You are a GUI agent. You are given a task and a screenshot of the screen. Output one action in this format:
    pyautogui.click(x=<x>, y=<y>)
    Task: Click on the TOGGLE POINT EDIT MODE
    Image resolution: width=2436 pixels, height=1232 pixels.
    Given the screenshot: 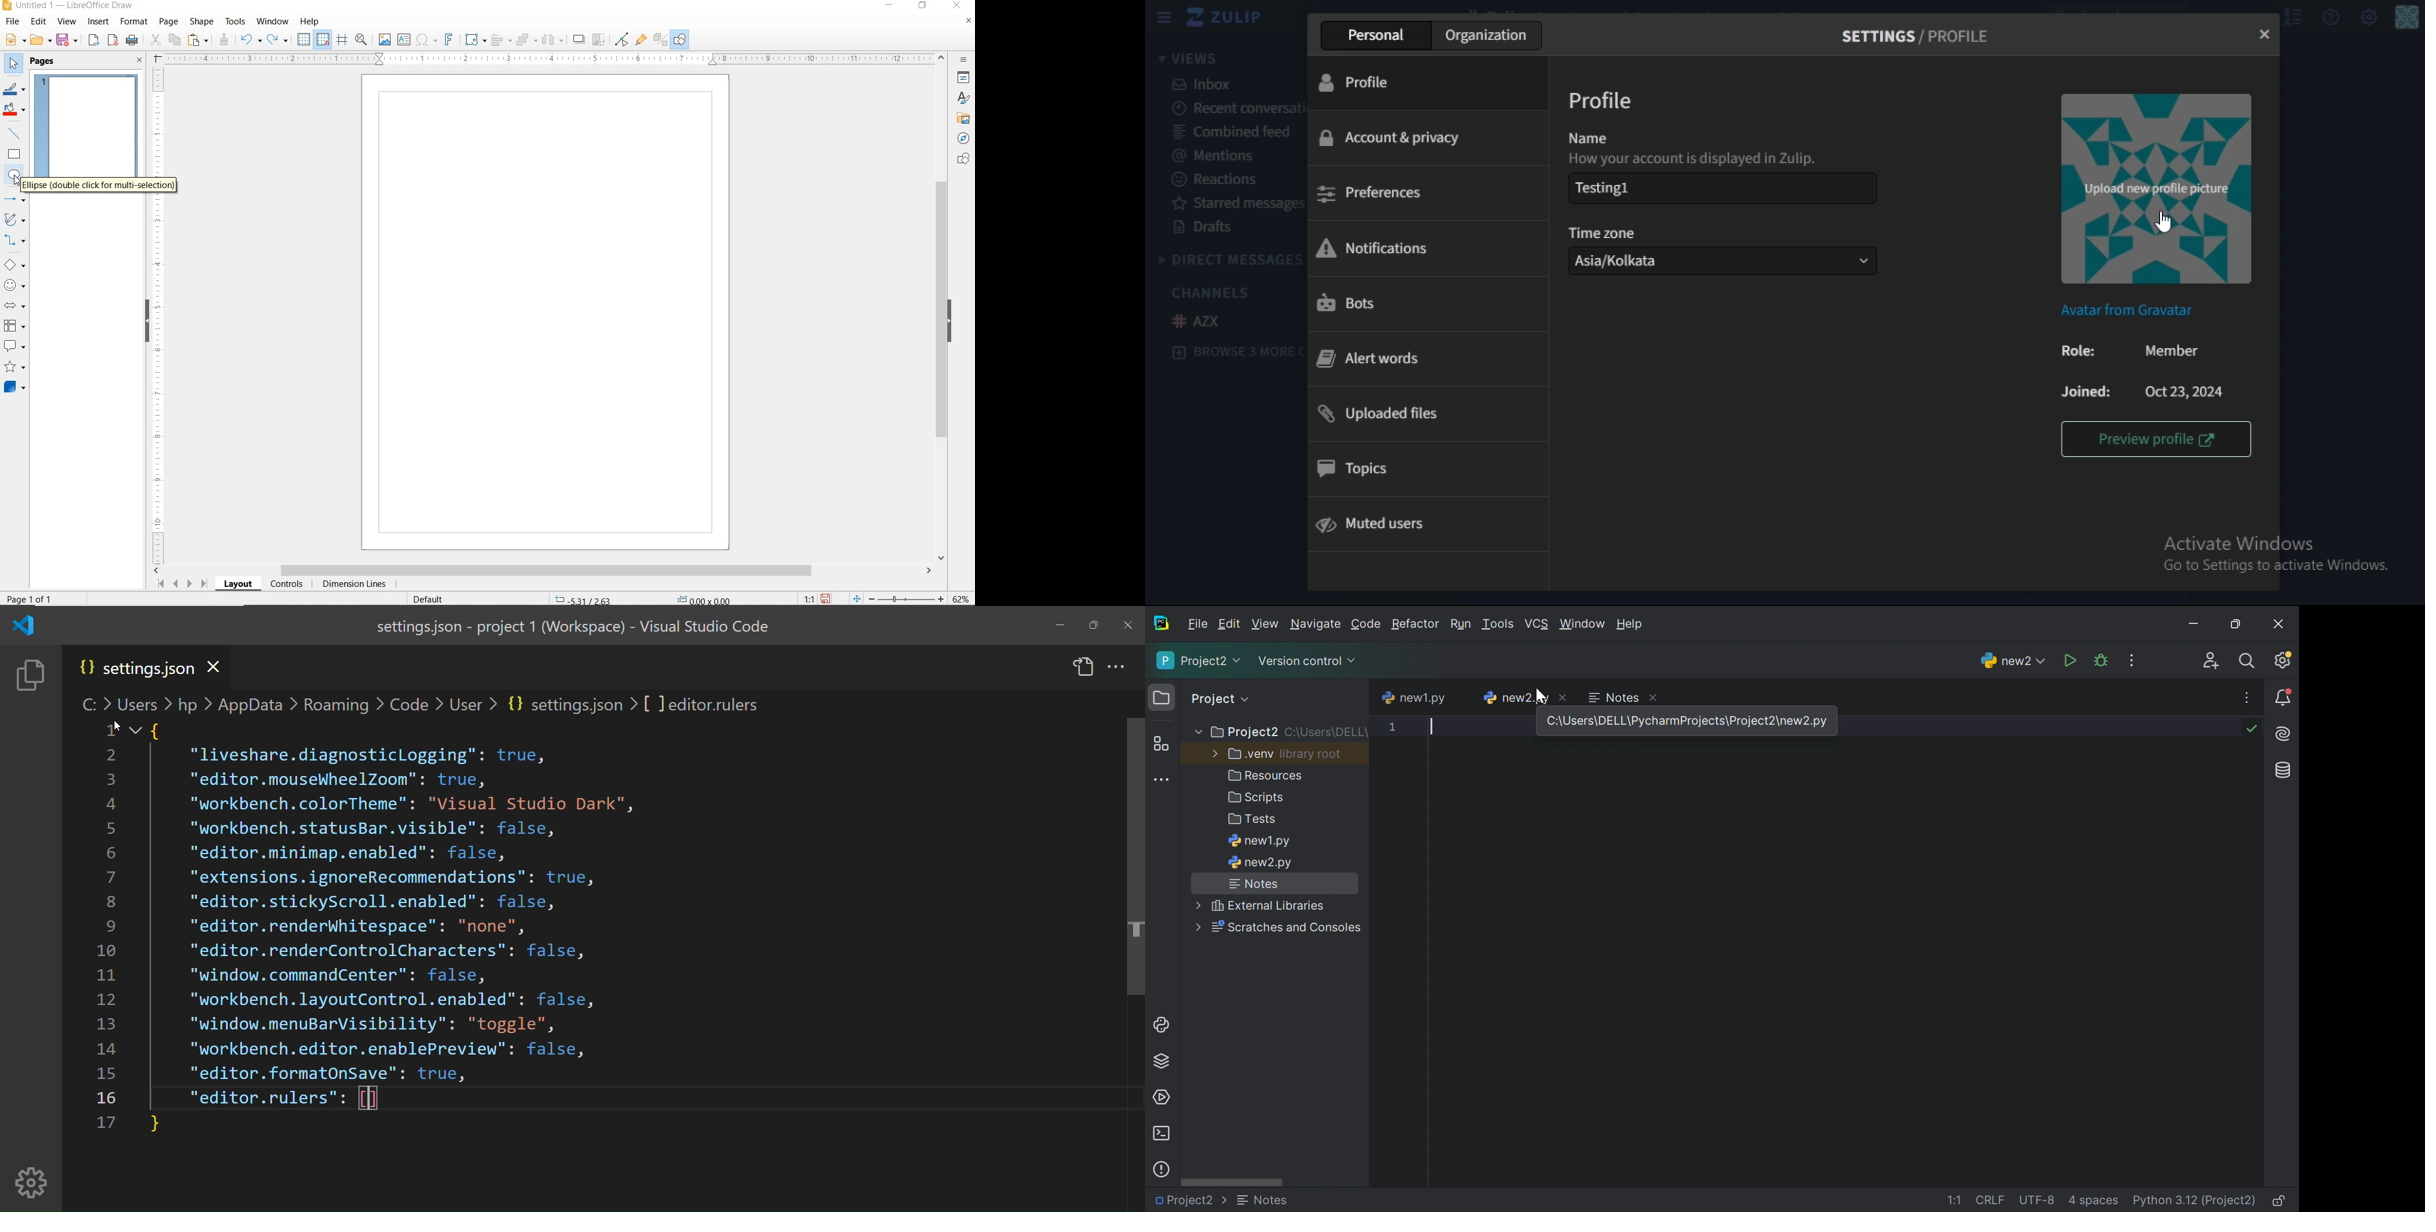 What is the action you would take?
    pyautogui.click(x=622, y=39)
    